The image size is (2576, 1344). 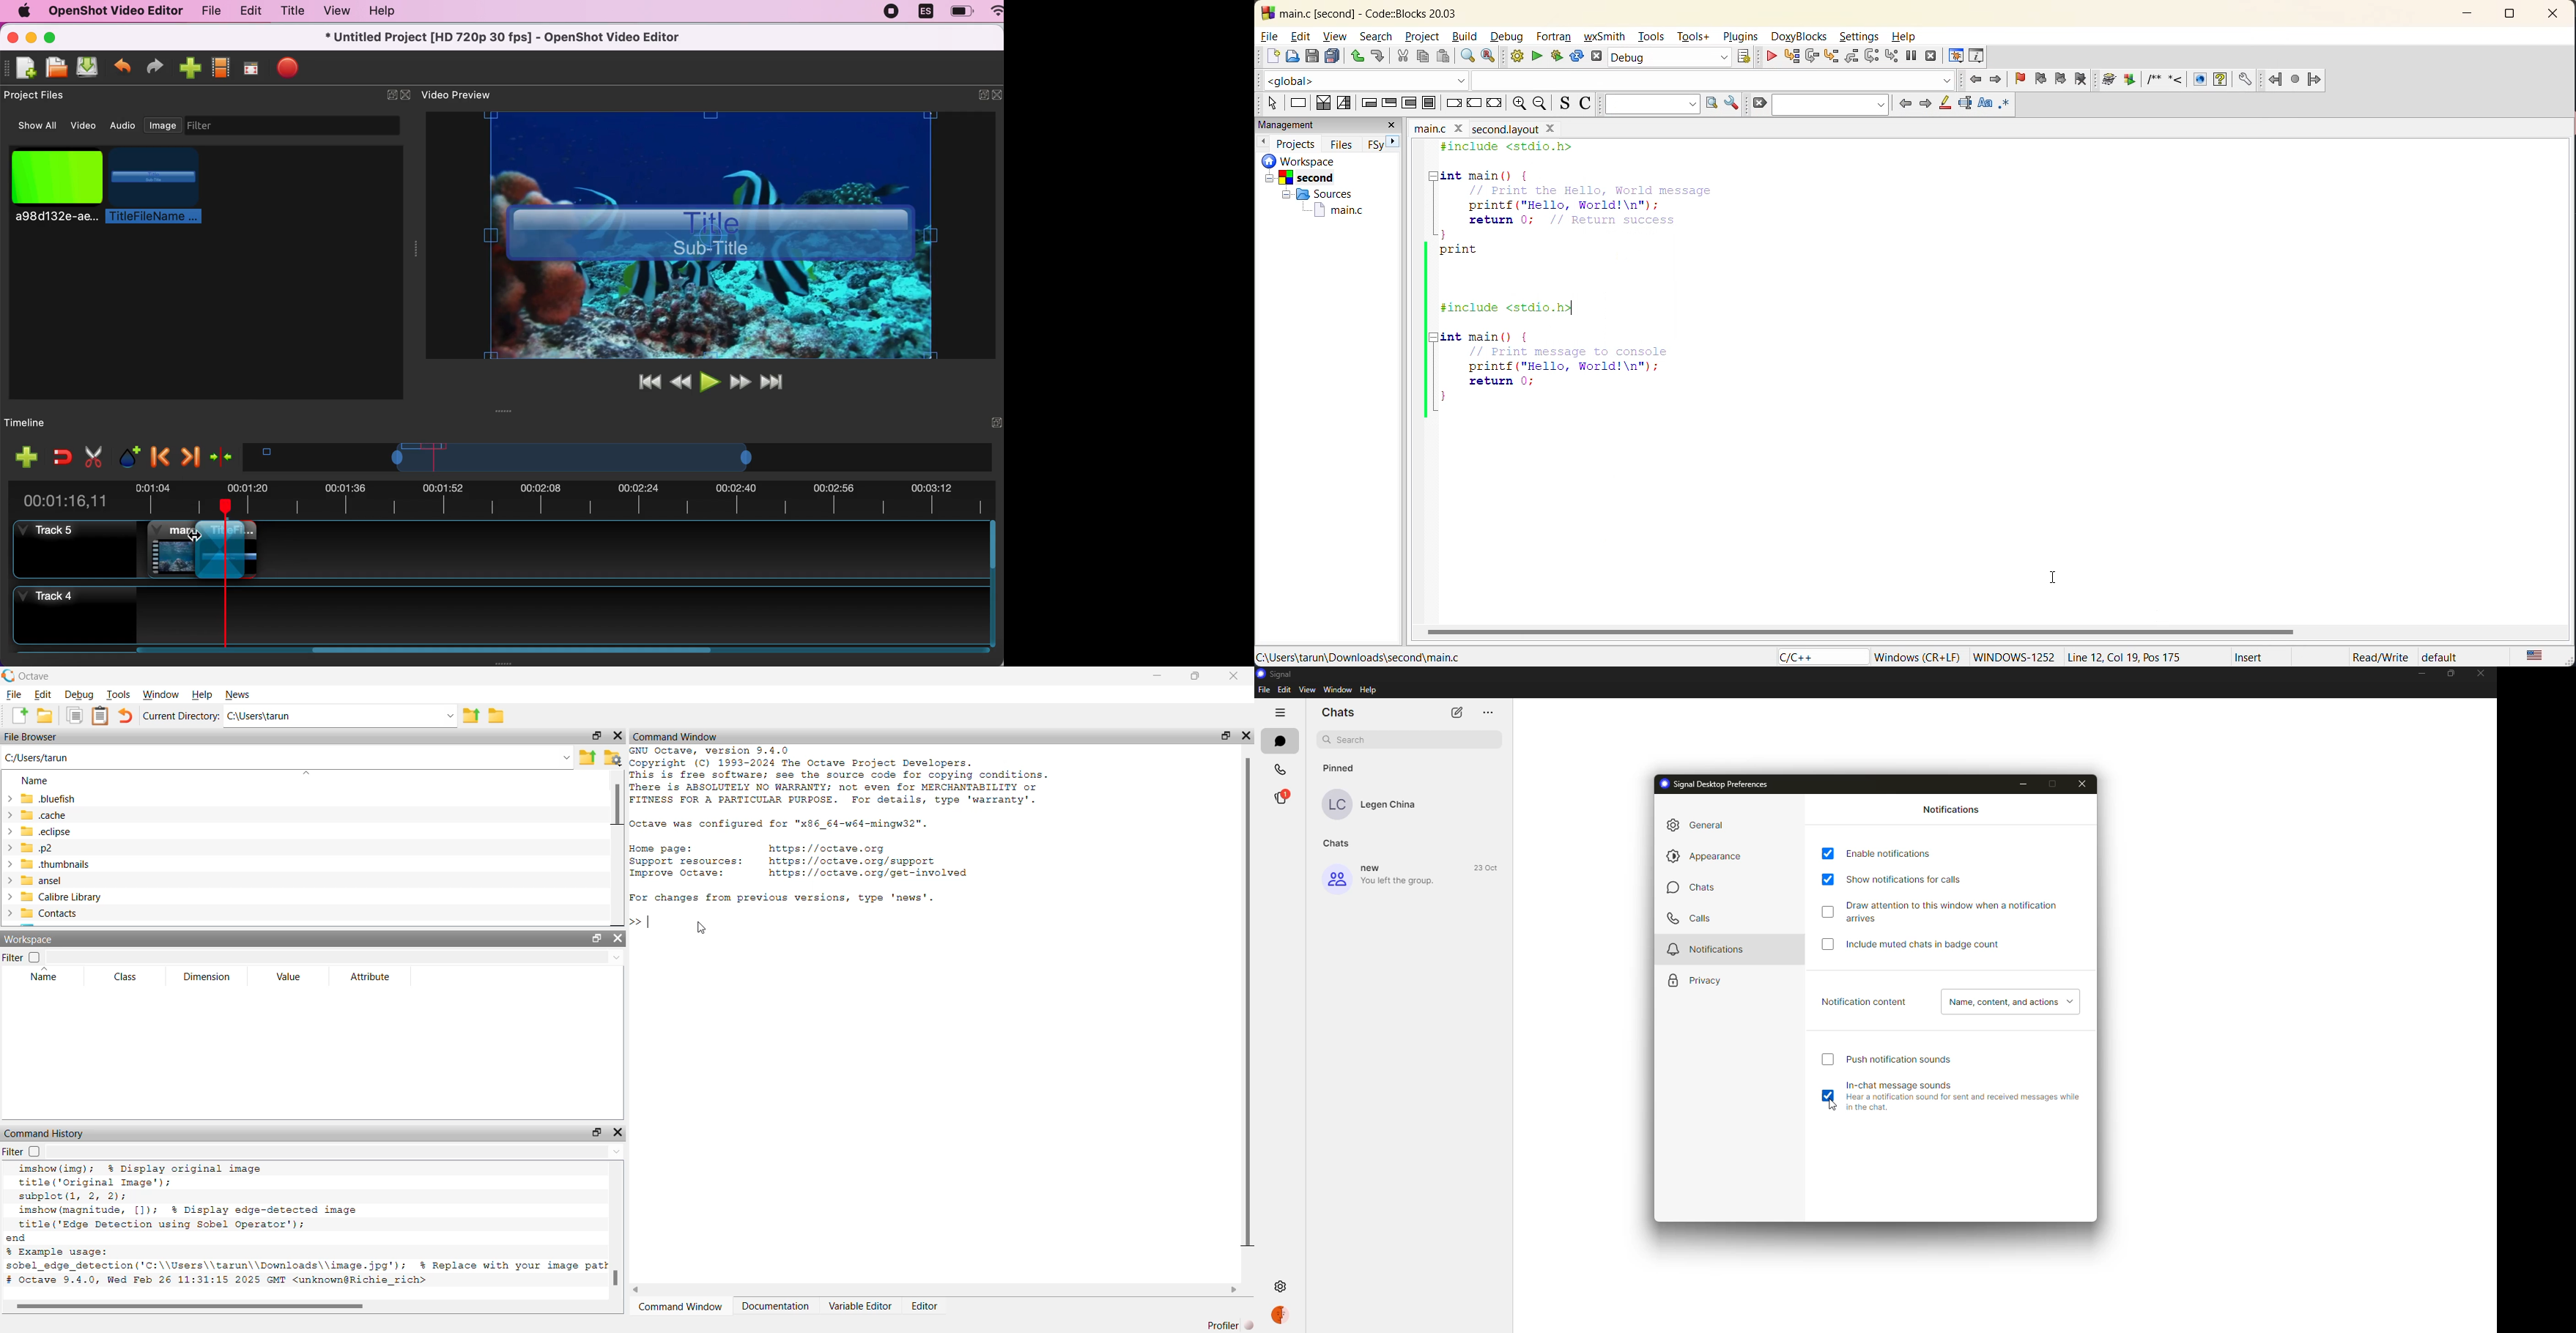 What do you see at coordinates (1761, 103) in the screenshot?
I see `clear` at bounding box center [1761, 103].